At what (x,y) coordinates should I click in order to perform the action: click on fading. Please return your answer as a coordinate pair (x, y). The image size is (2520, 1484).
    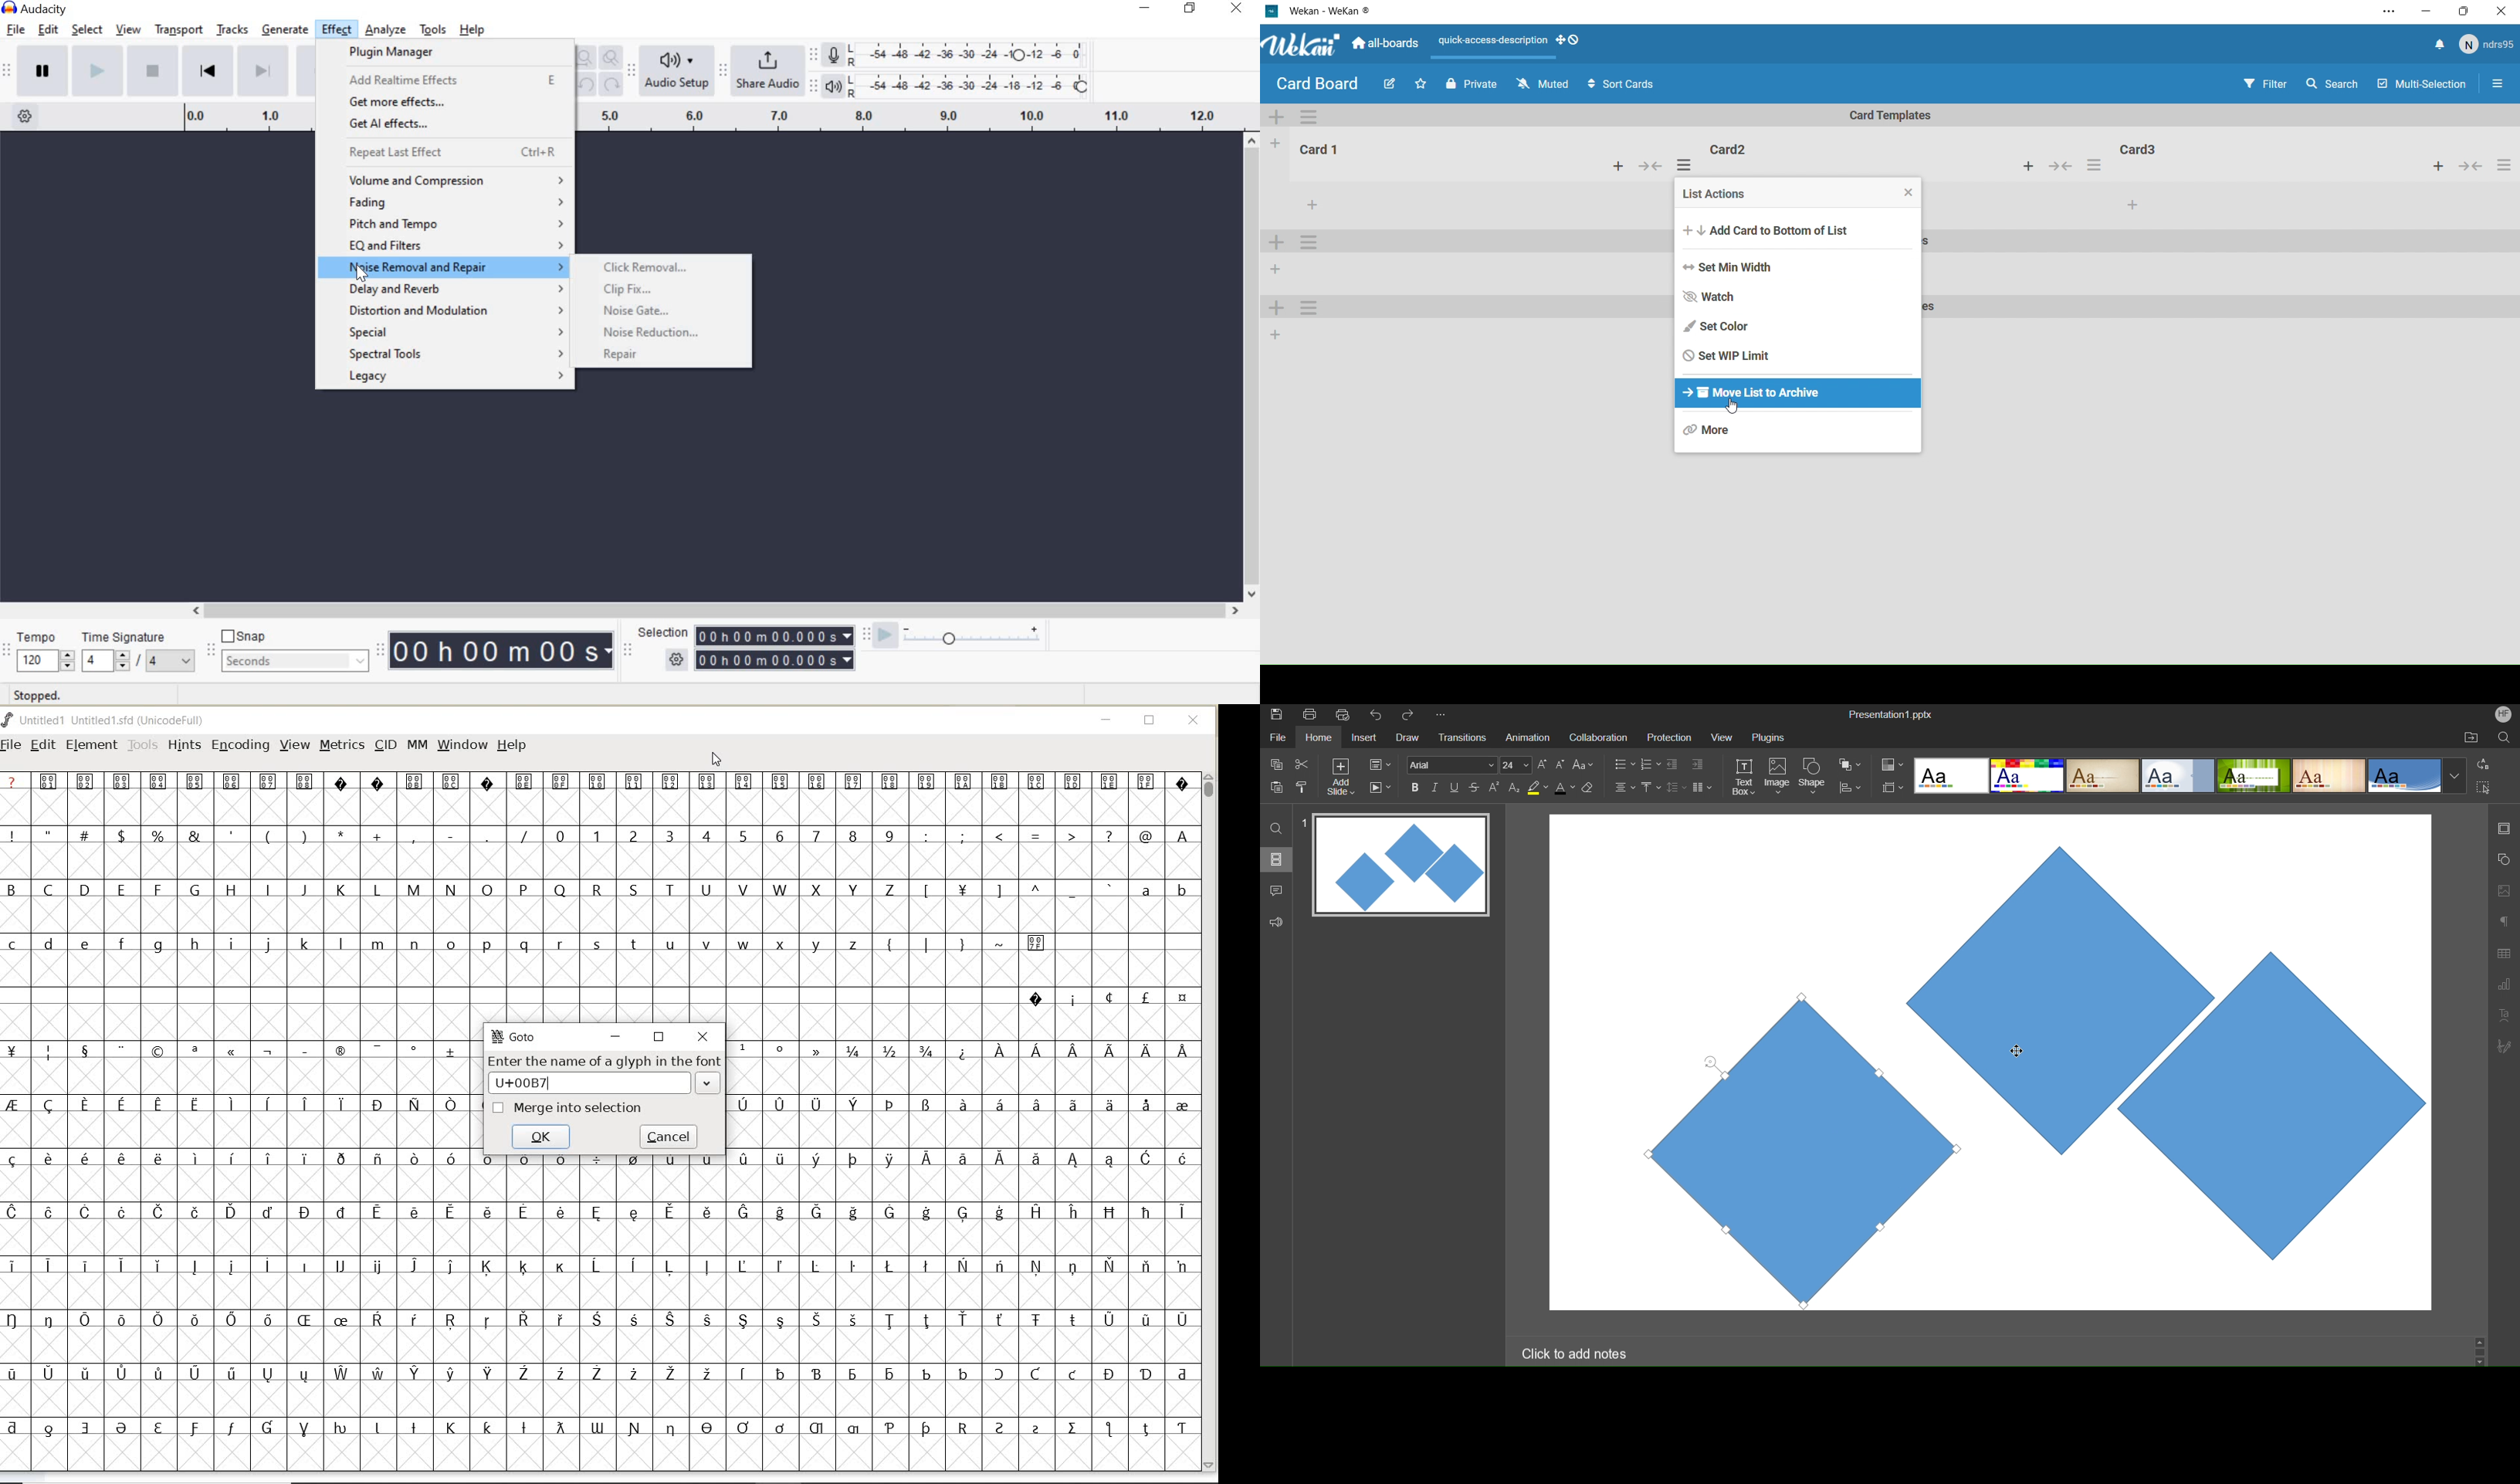
    Looking at the image, I should click on (456, 205).